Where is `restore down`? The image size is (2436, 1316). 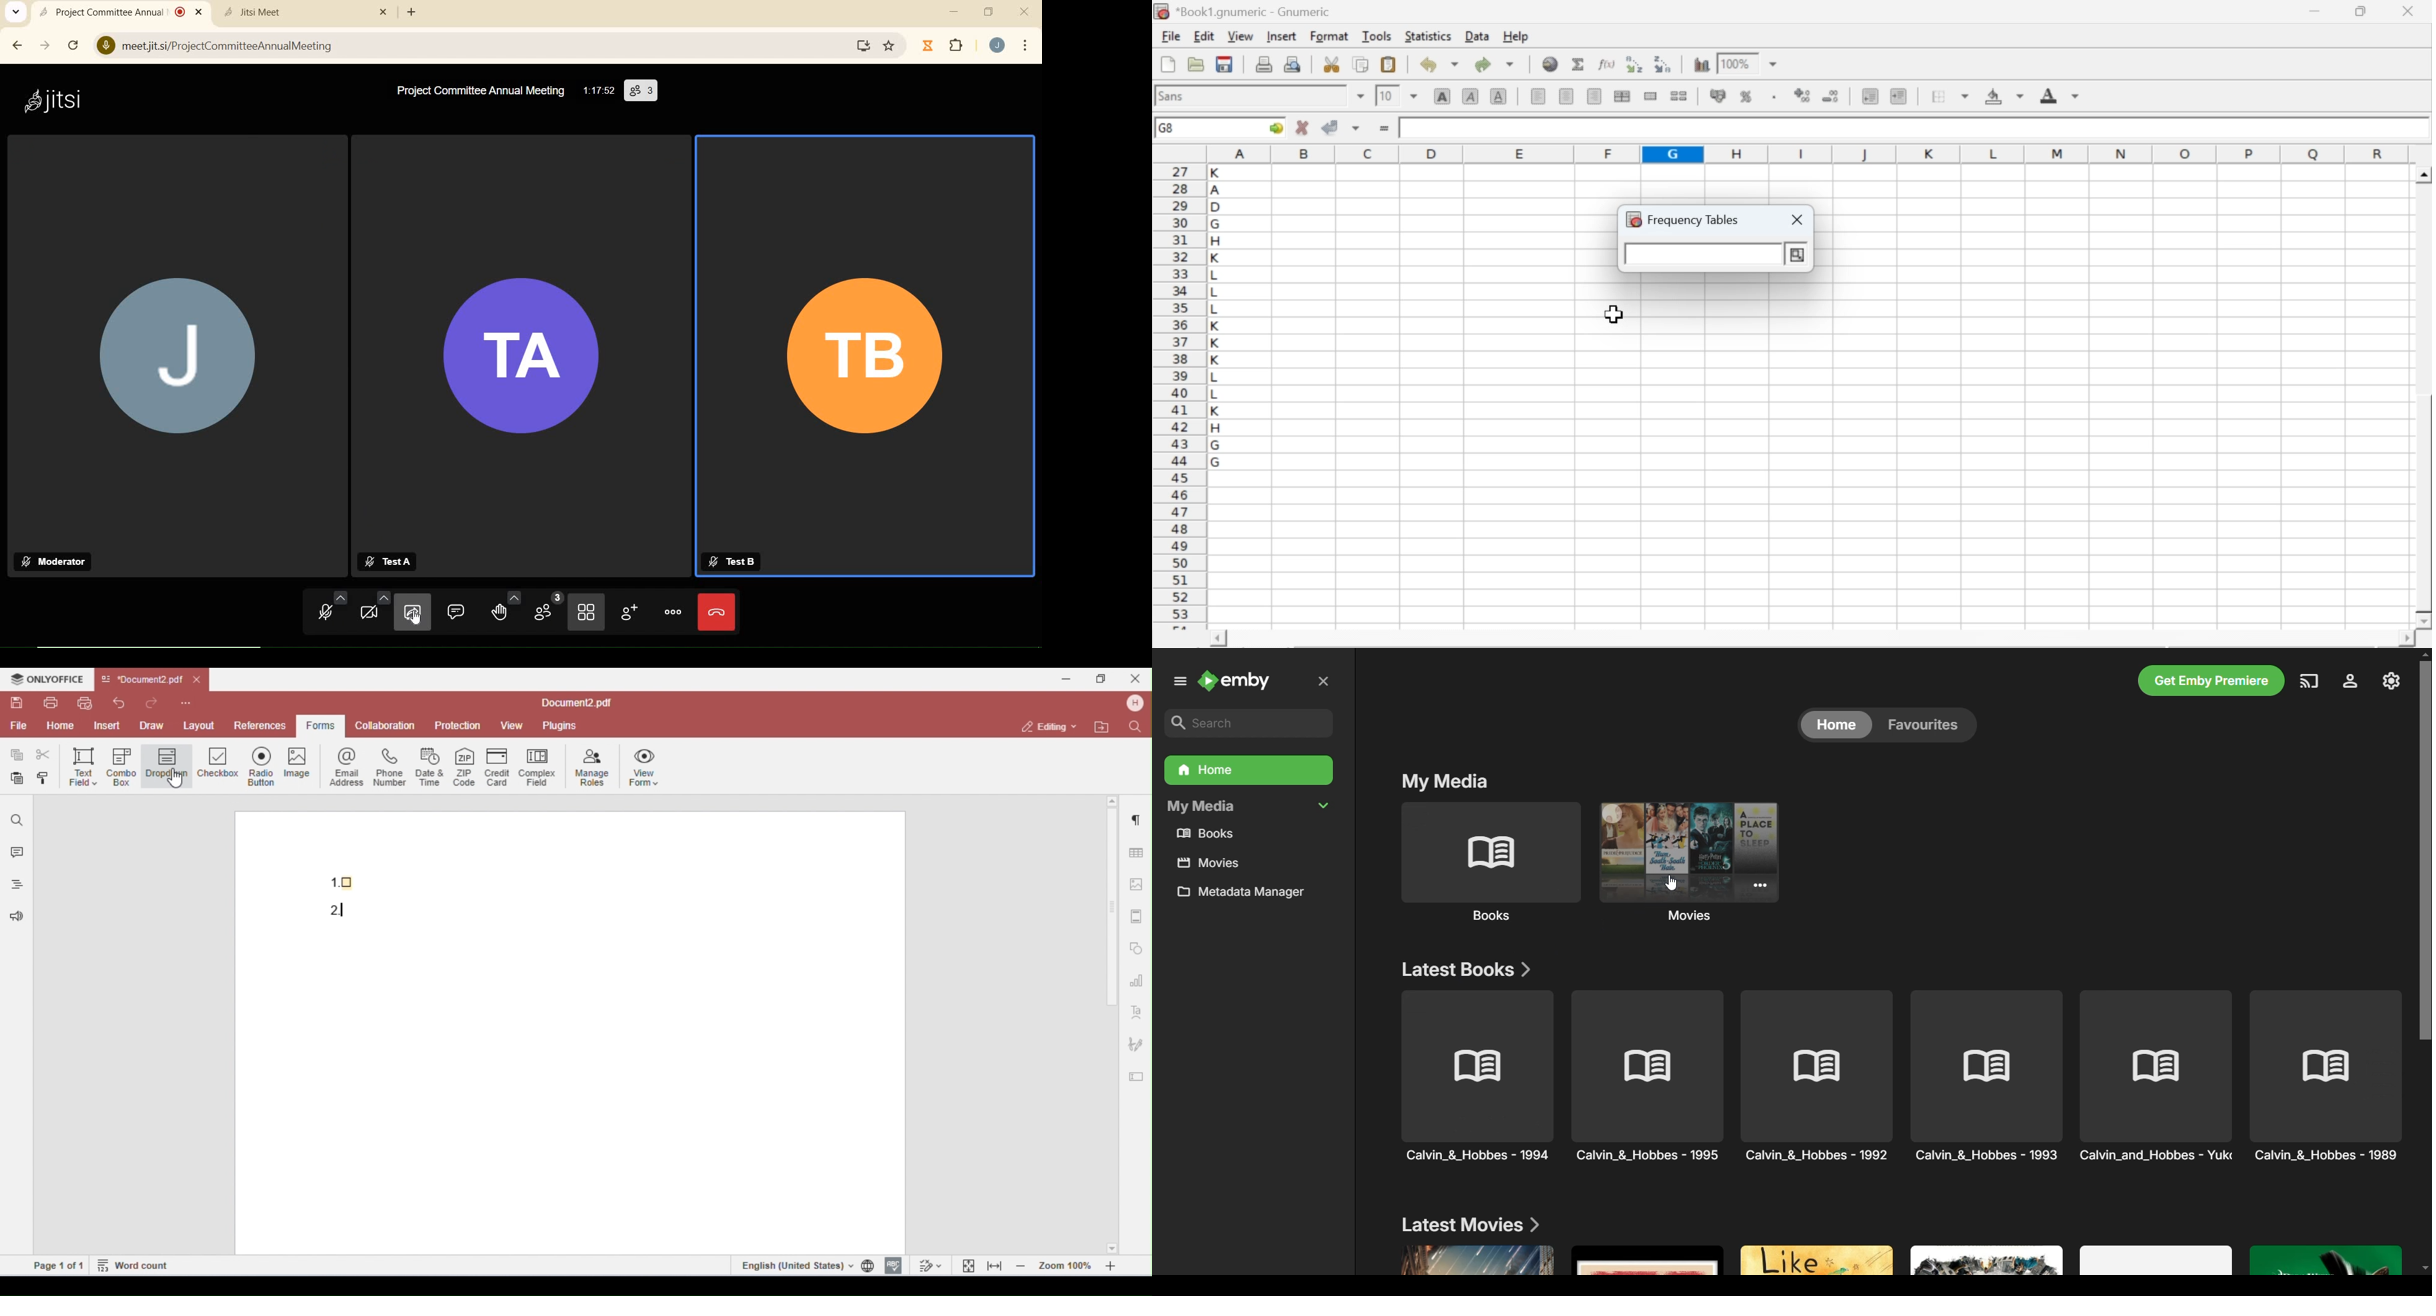
restore down is located at coordinates (2362, 12).